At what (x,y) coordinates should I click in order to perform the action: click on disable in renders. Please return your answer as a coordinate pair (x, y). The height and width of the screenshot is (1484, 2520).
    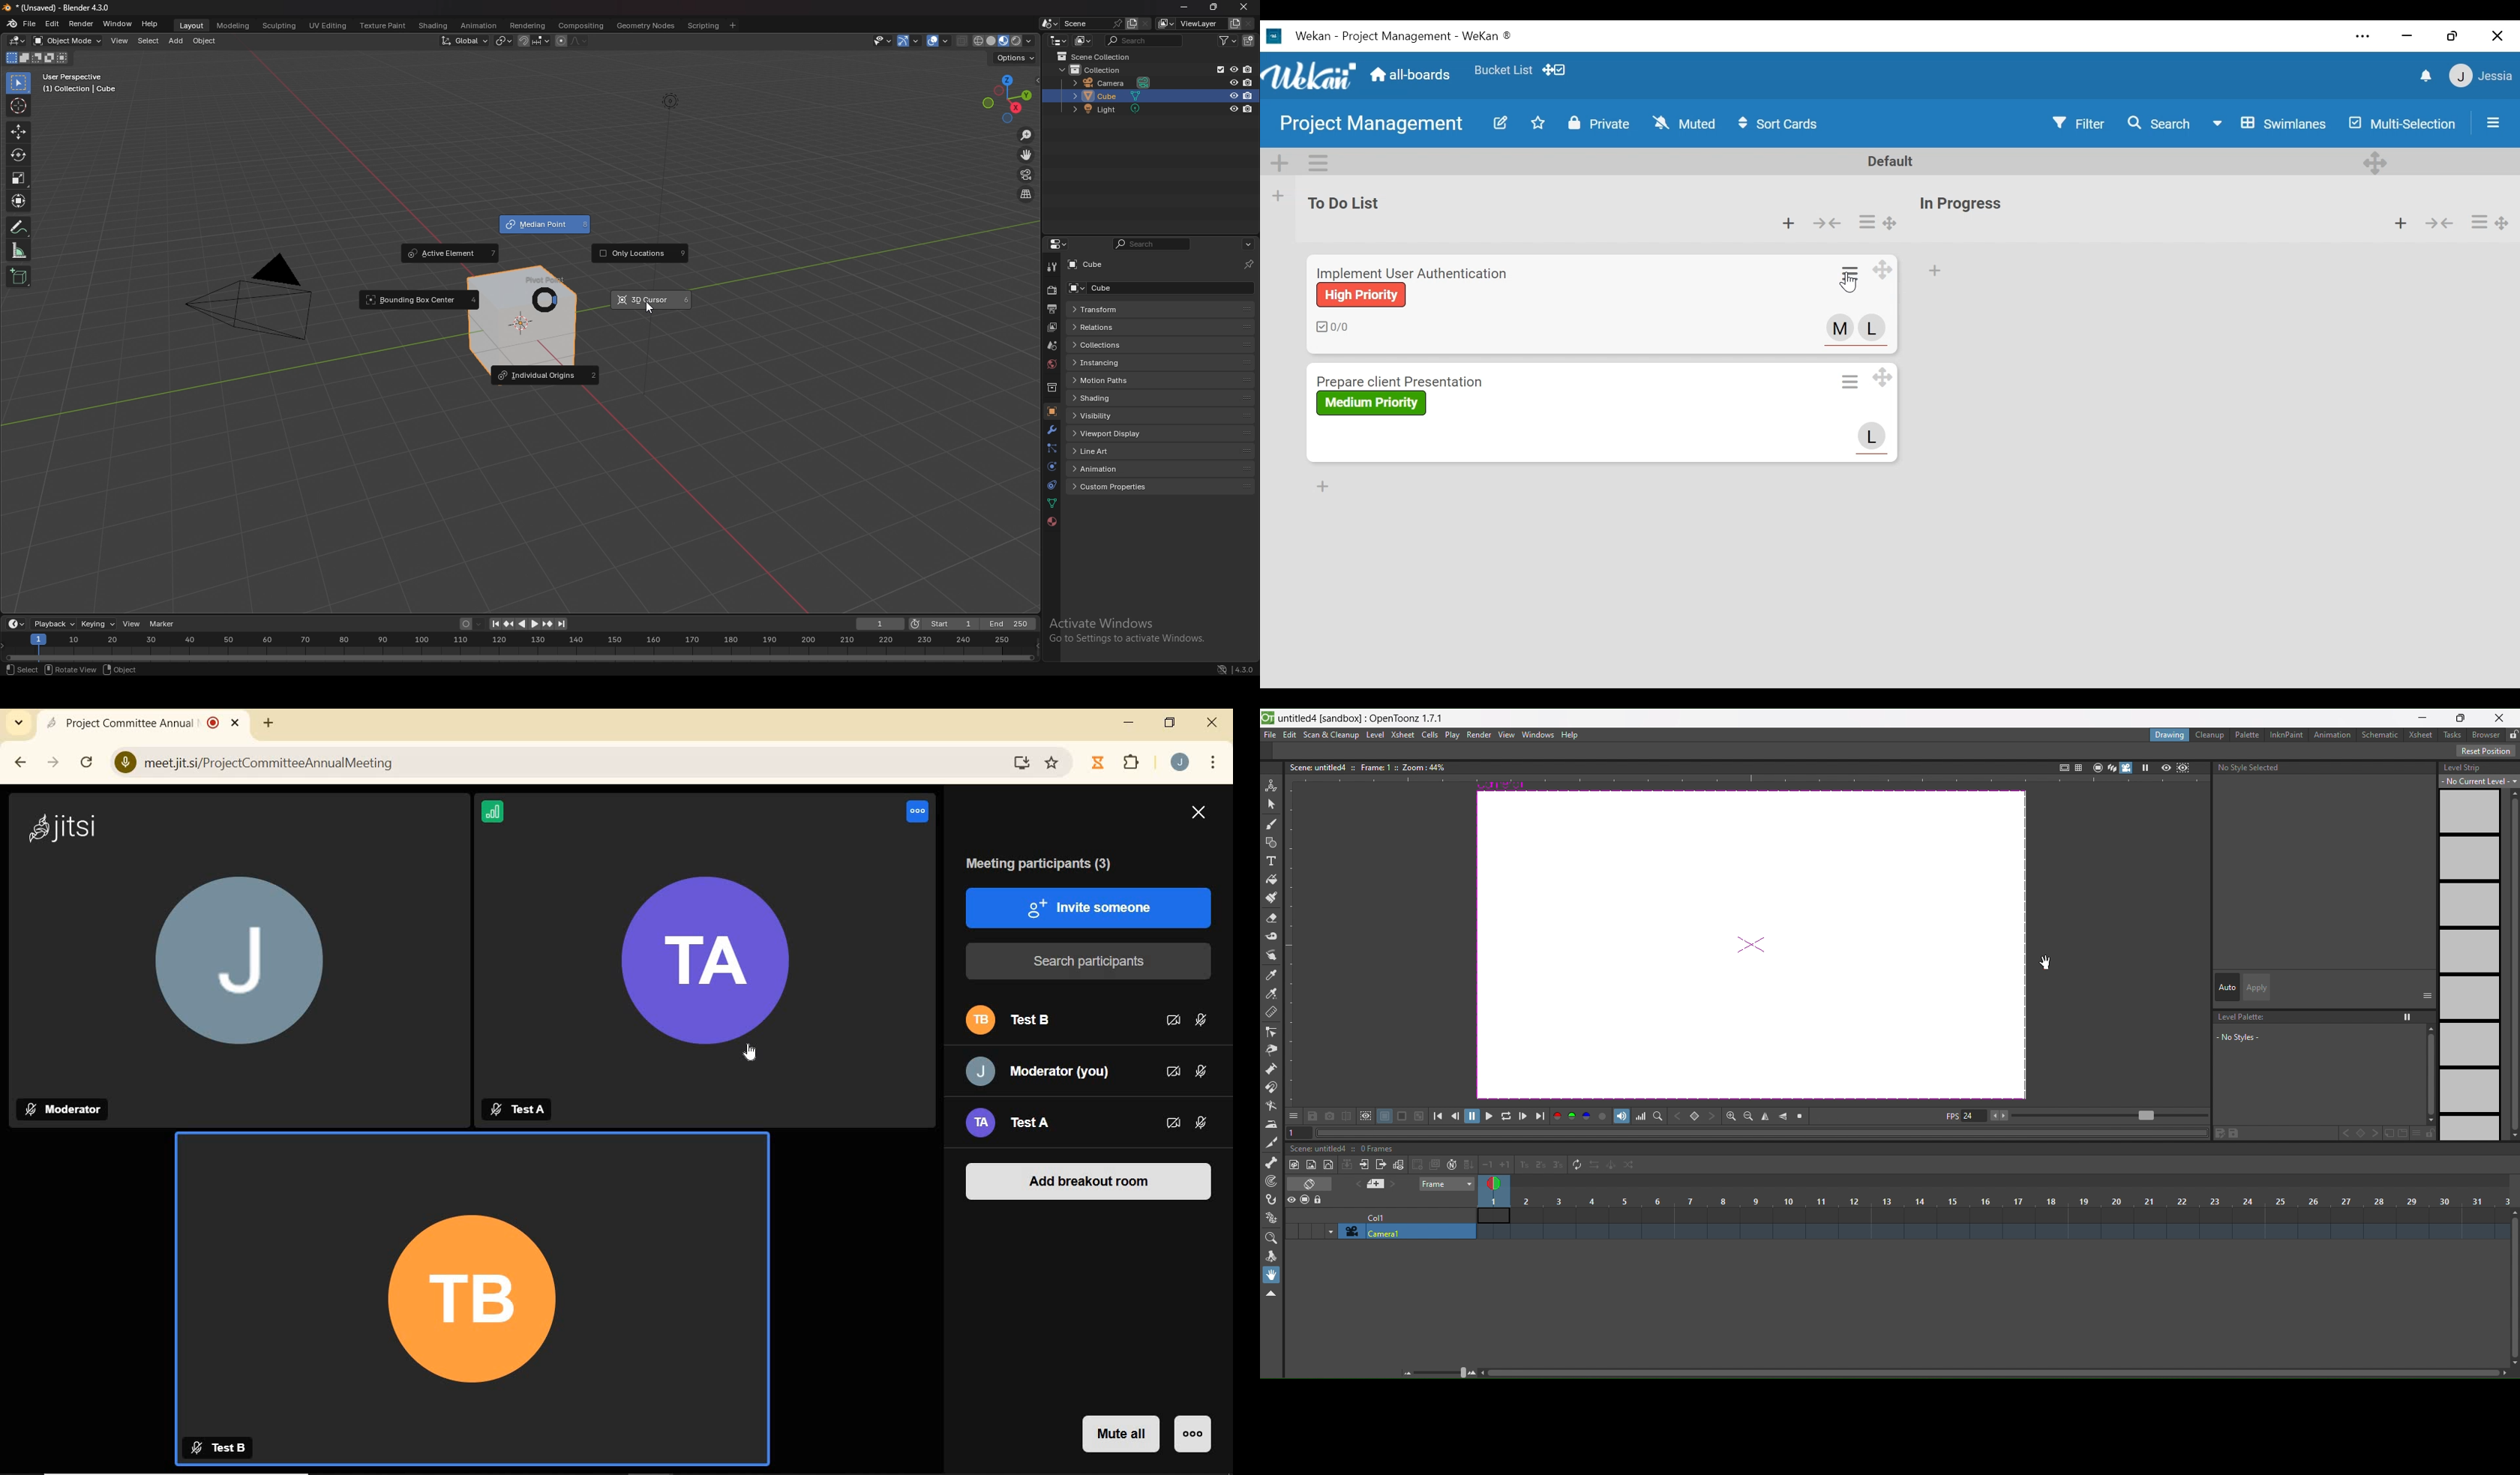
    Looking at the image, I should click on (1248, 95).